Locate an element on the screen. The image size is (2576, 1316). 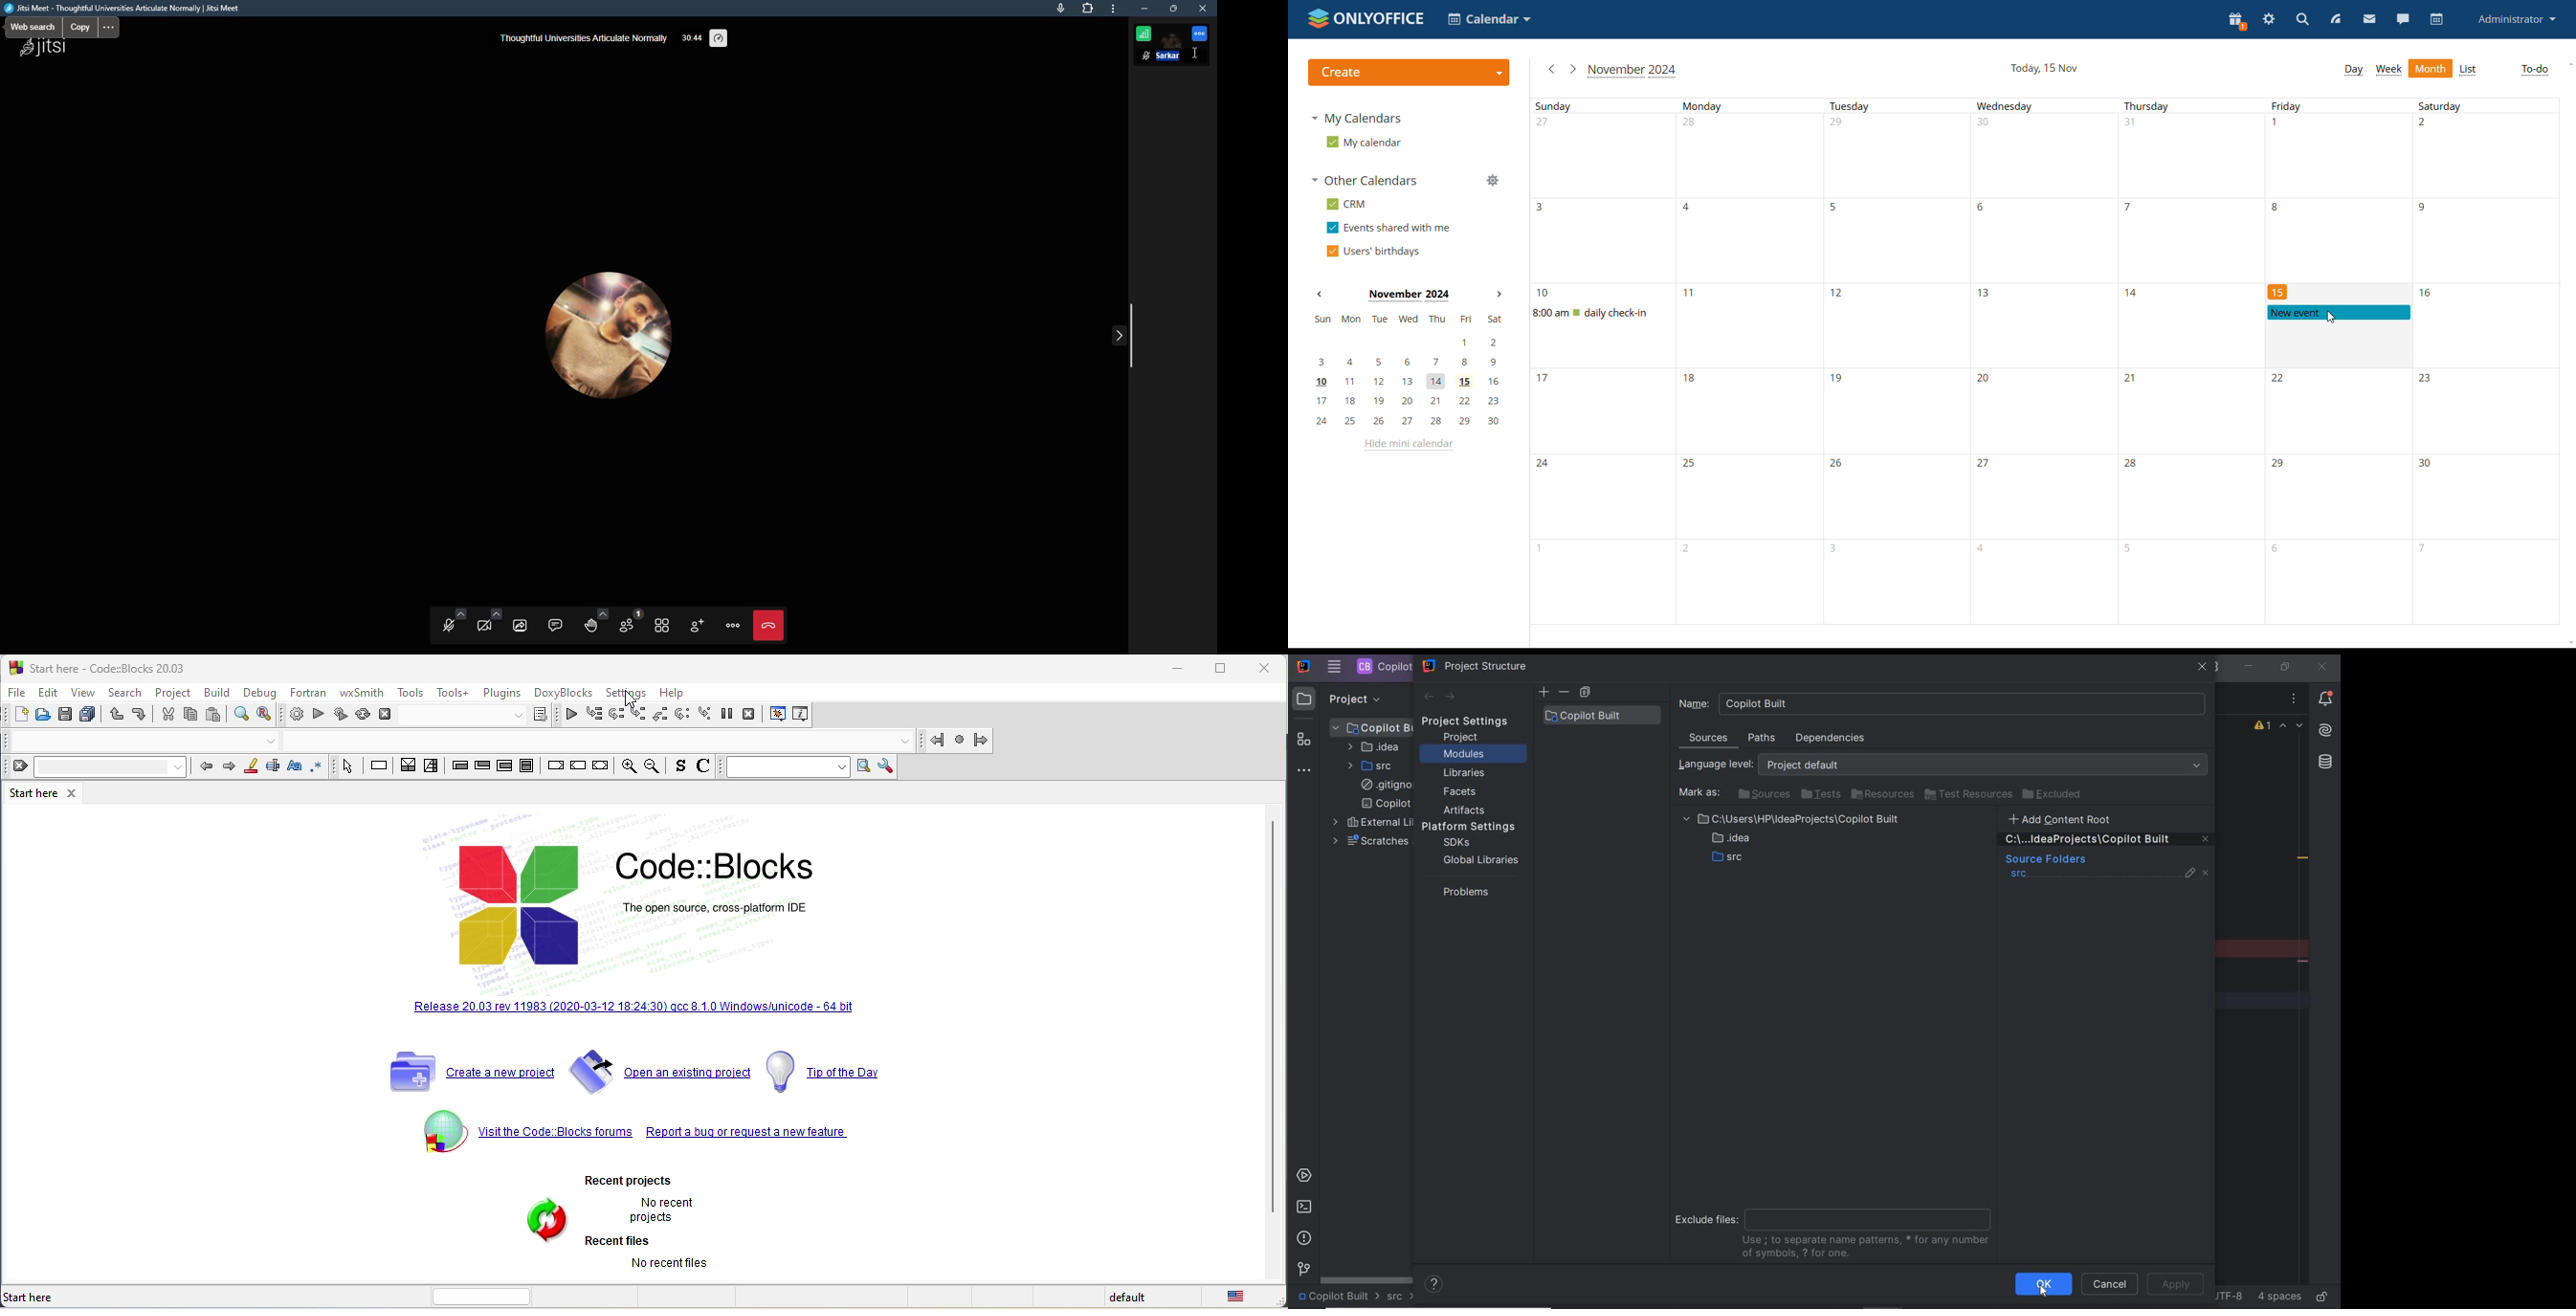
individual day is located at coordinates (1752, 105).